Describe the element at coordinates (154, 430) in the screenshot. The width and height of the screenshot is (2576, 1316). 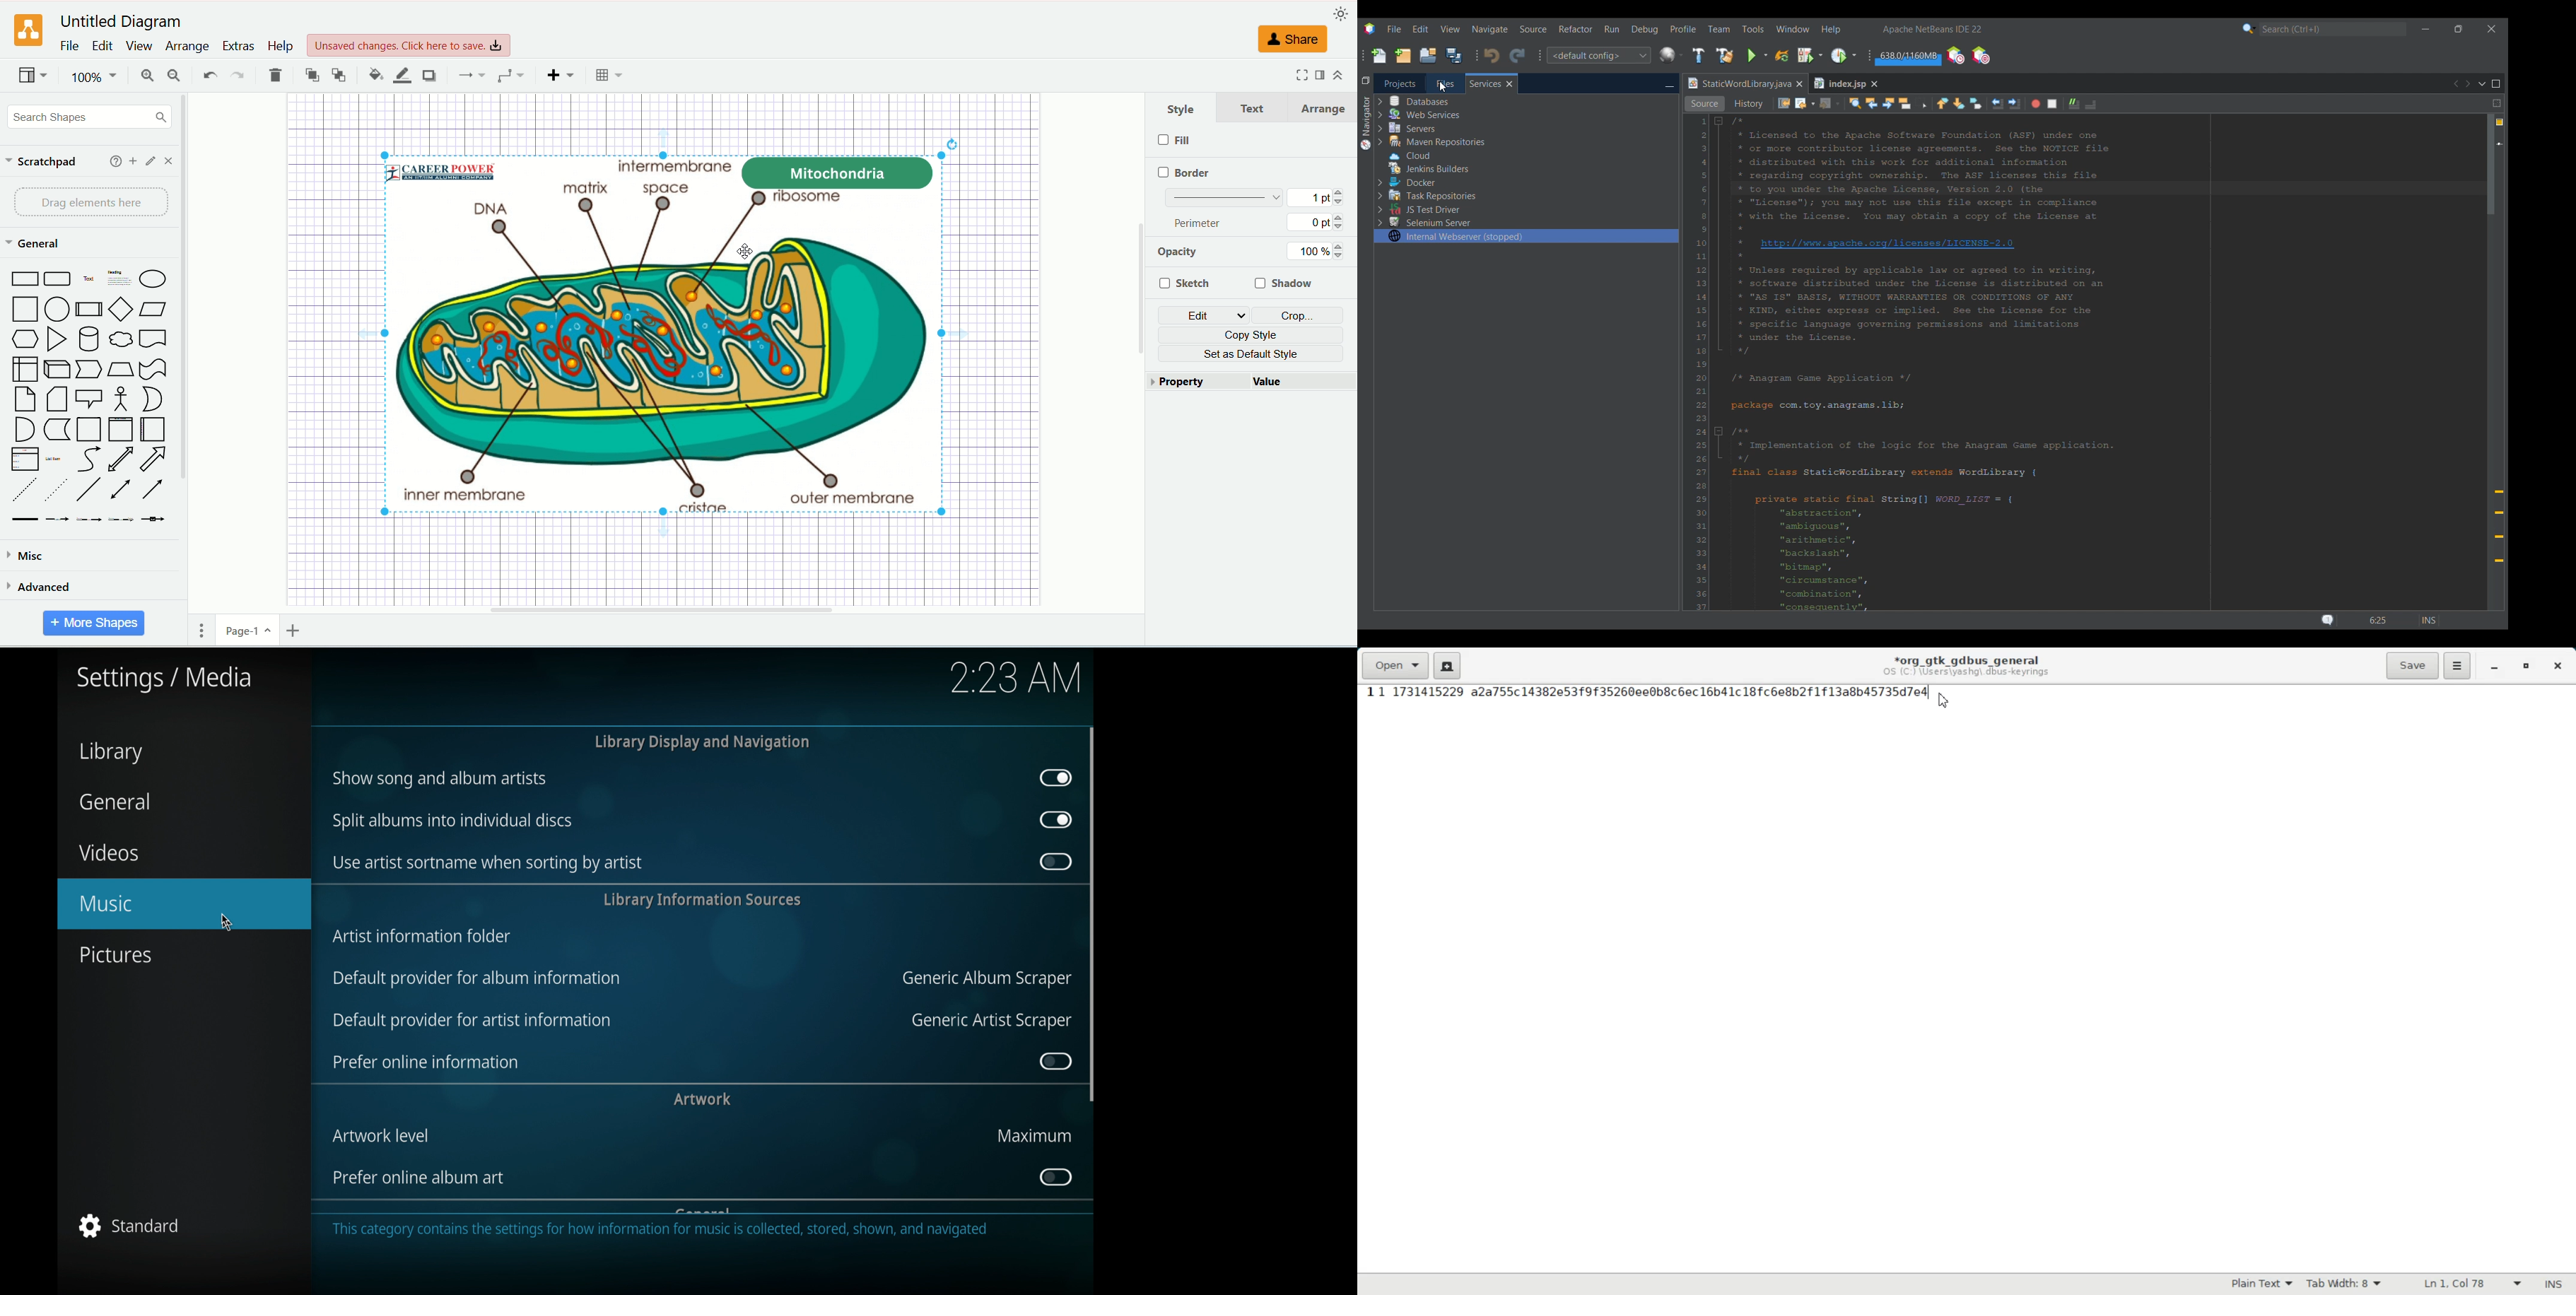
I see `Horizontal Container` at that location.